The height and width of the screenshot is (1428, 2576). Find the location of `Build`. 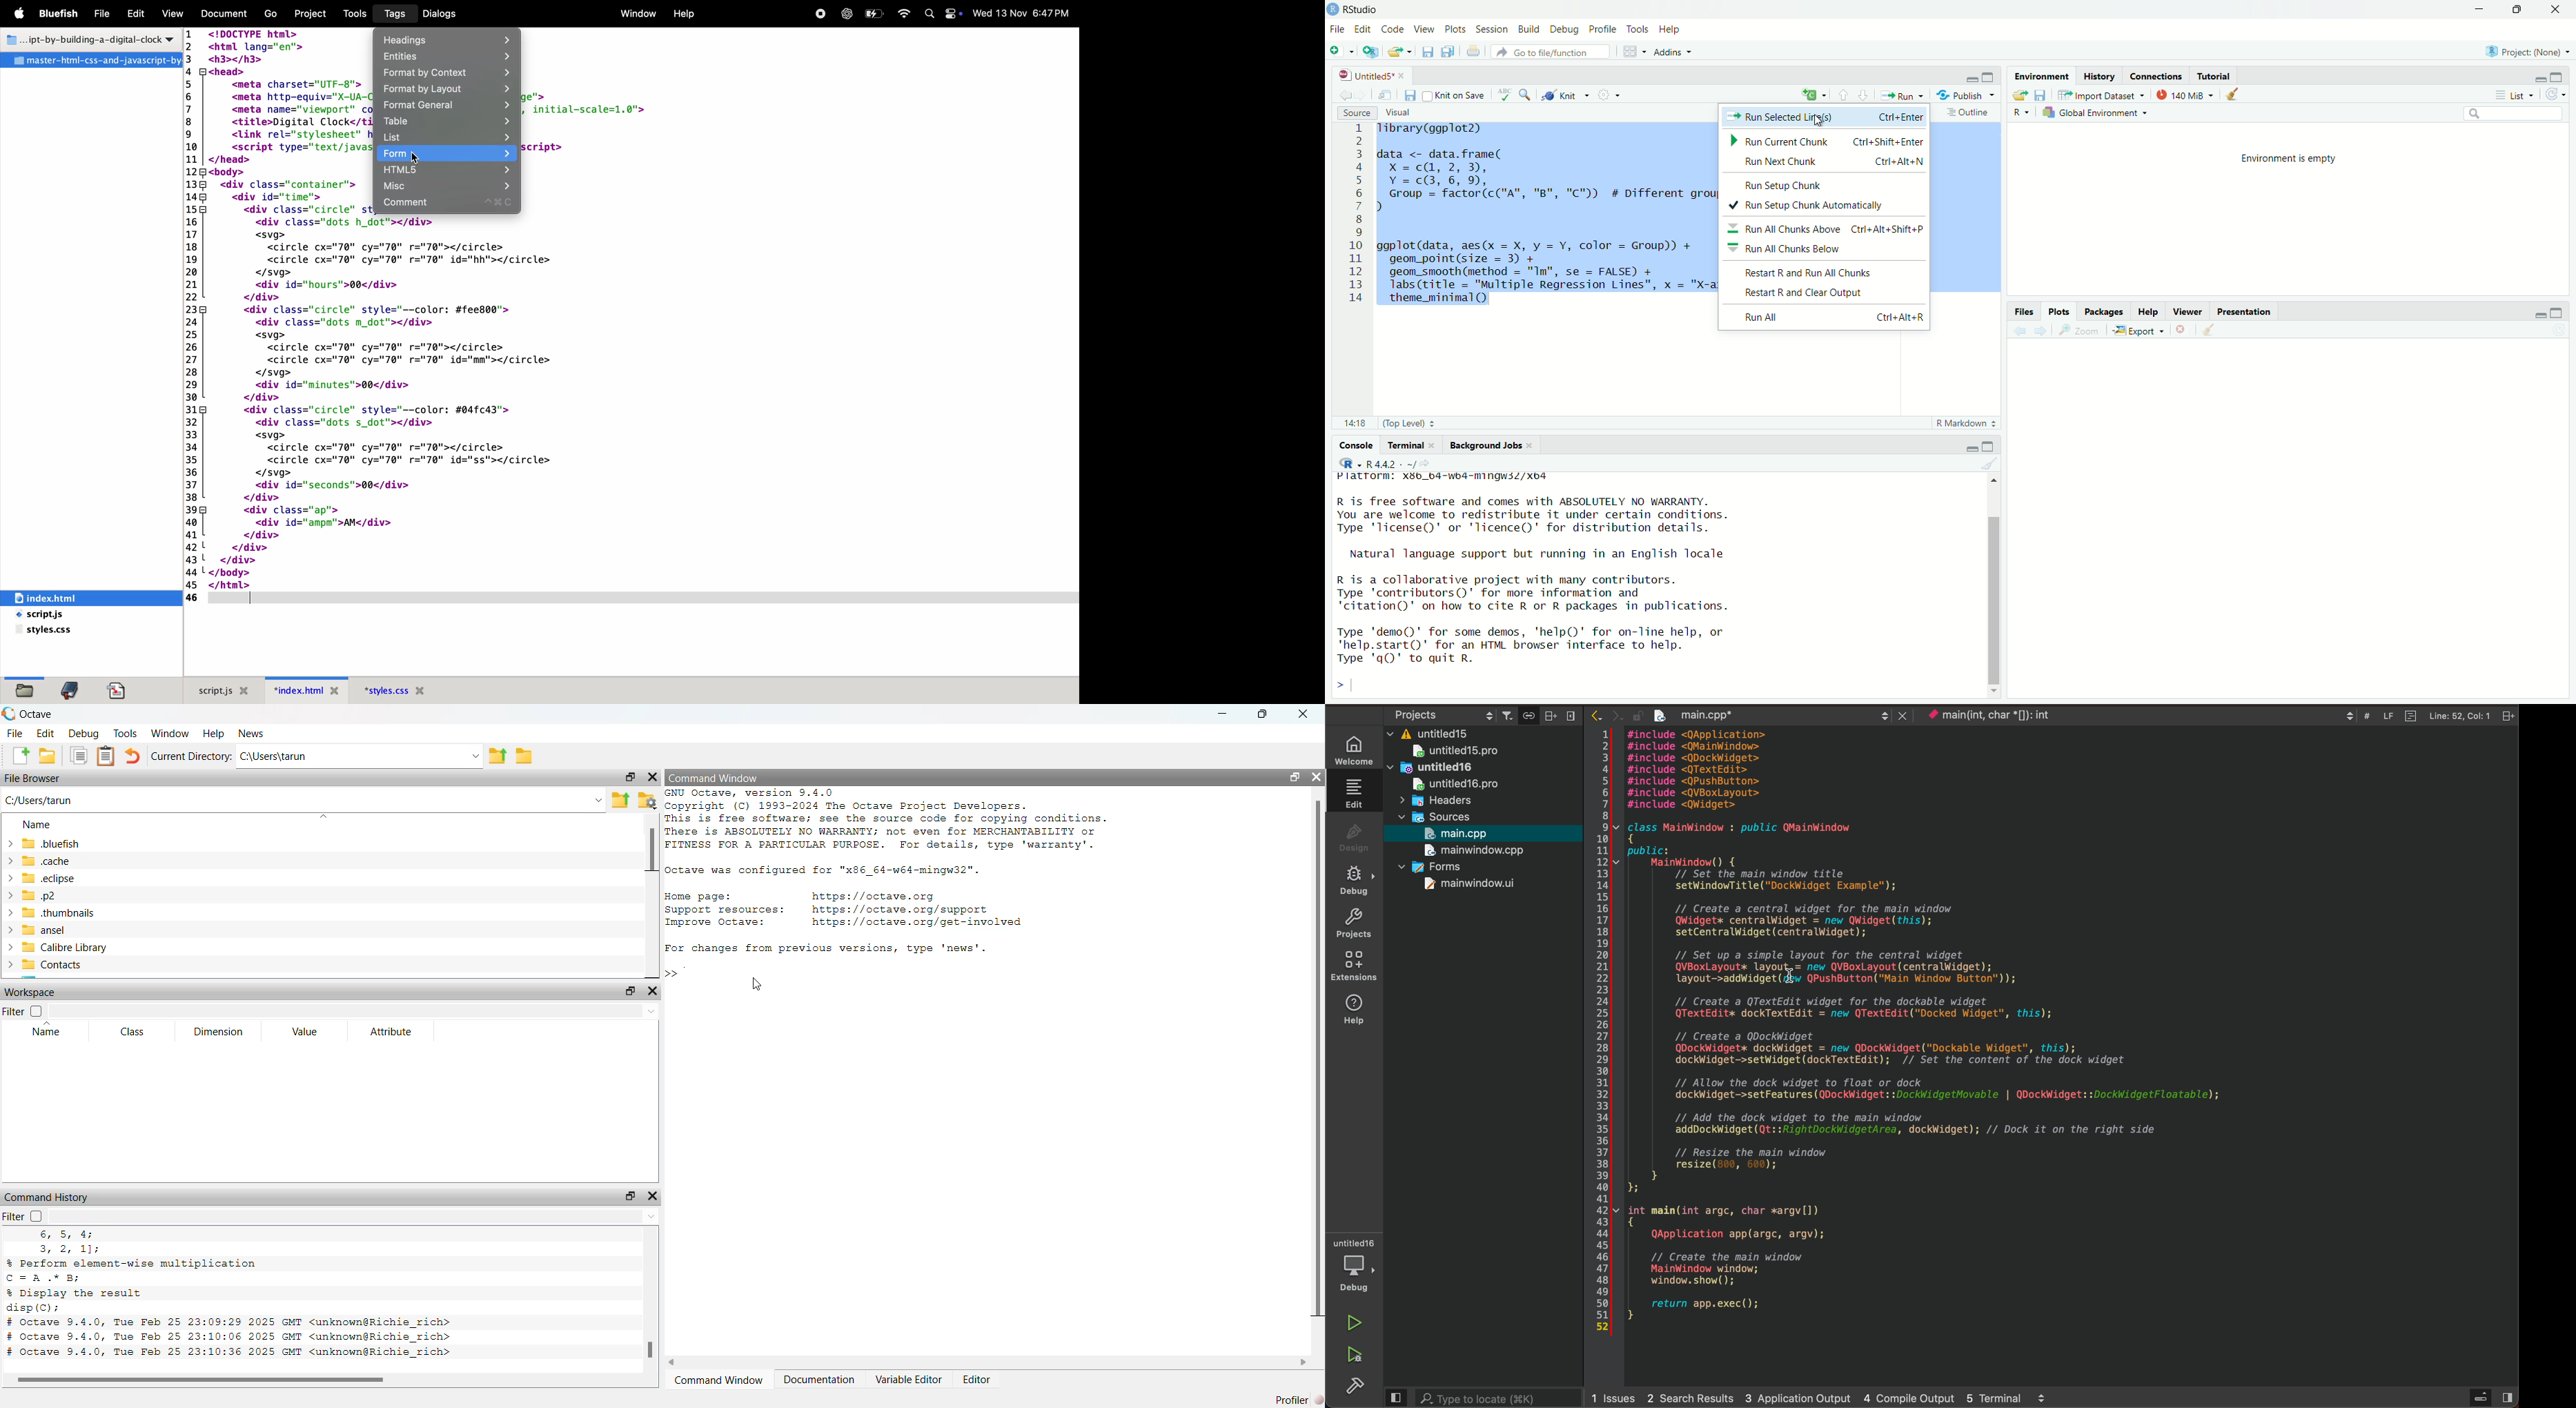

Build is located at coordinates (1528, 29).